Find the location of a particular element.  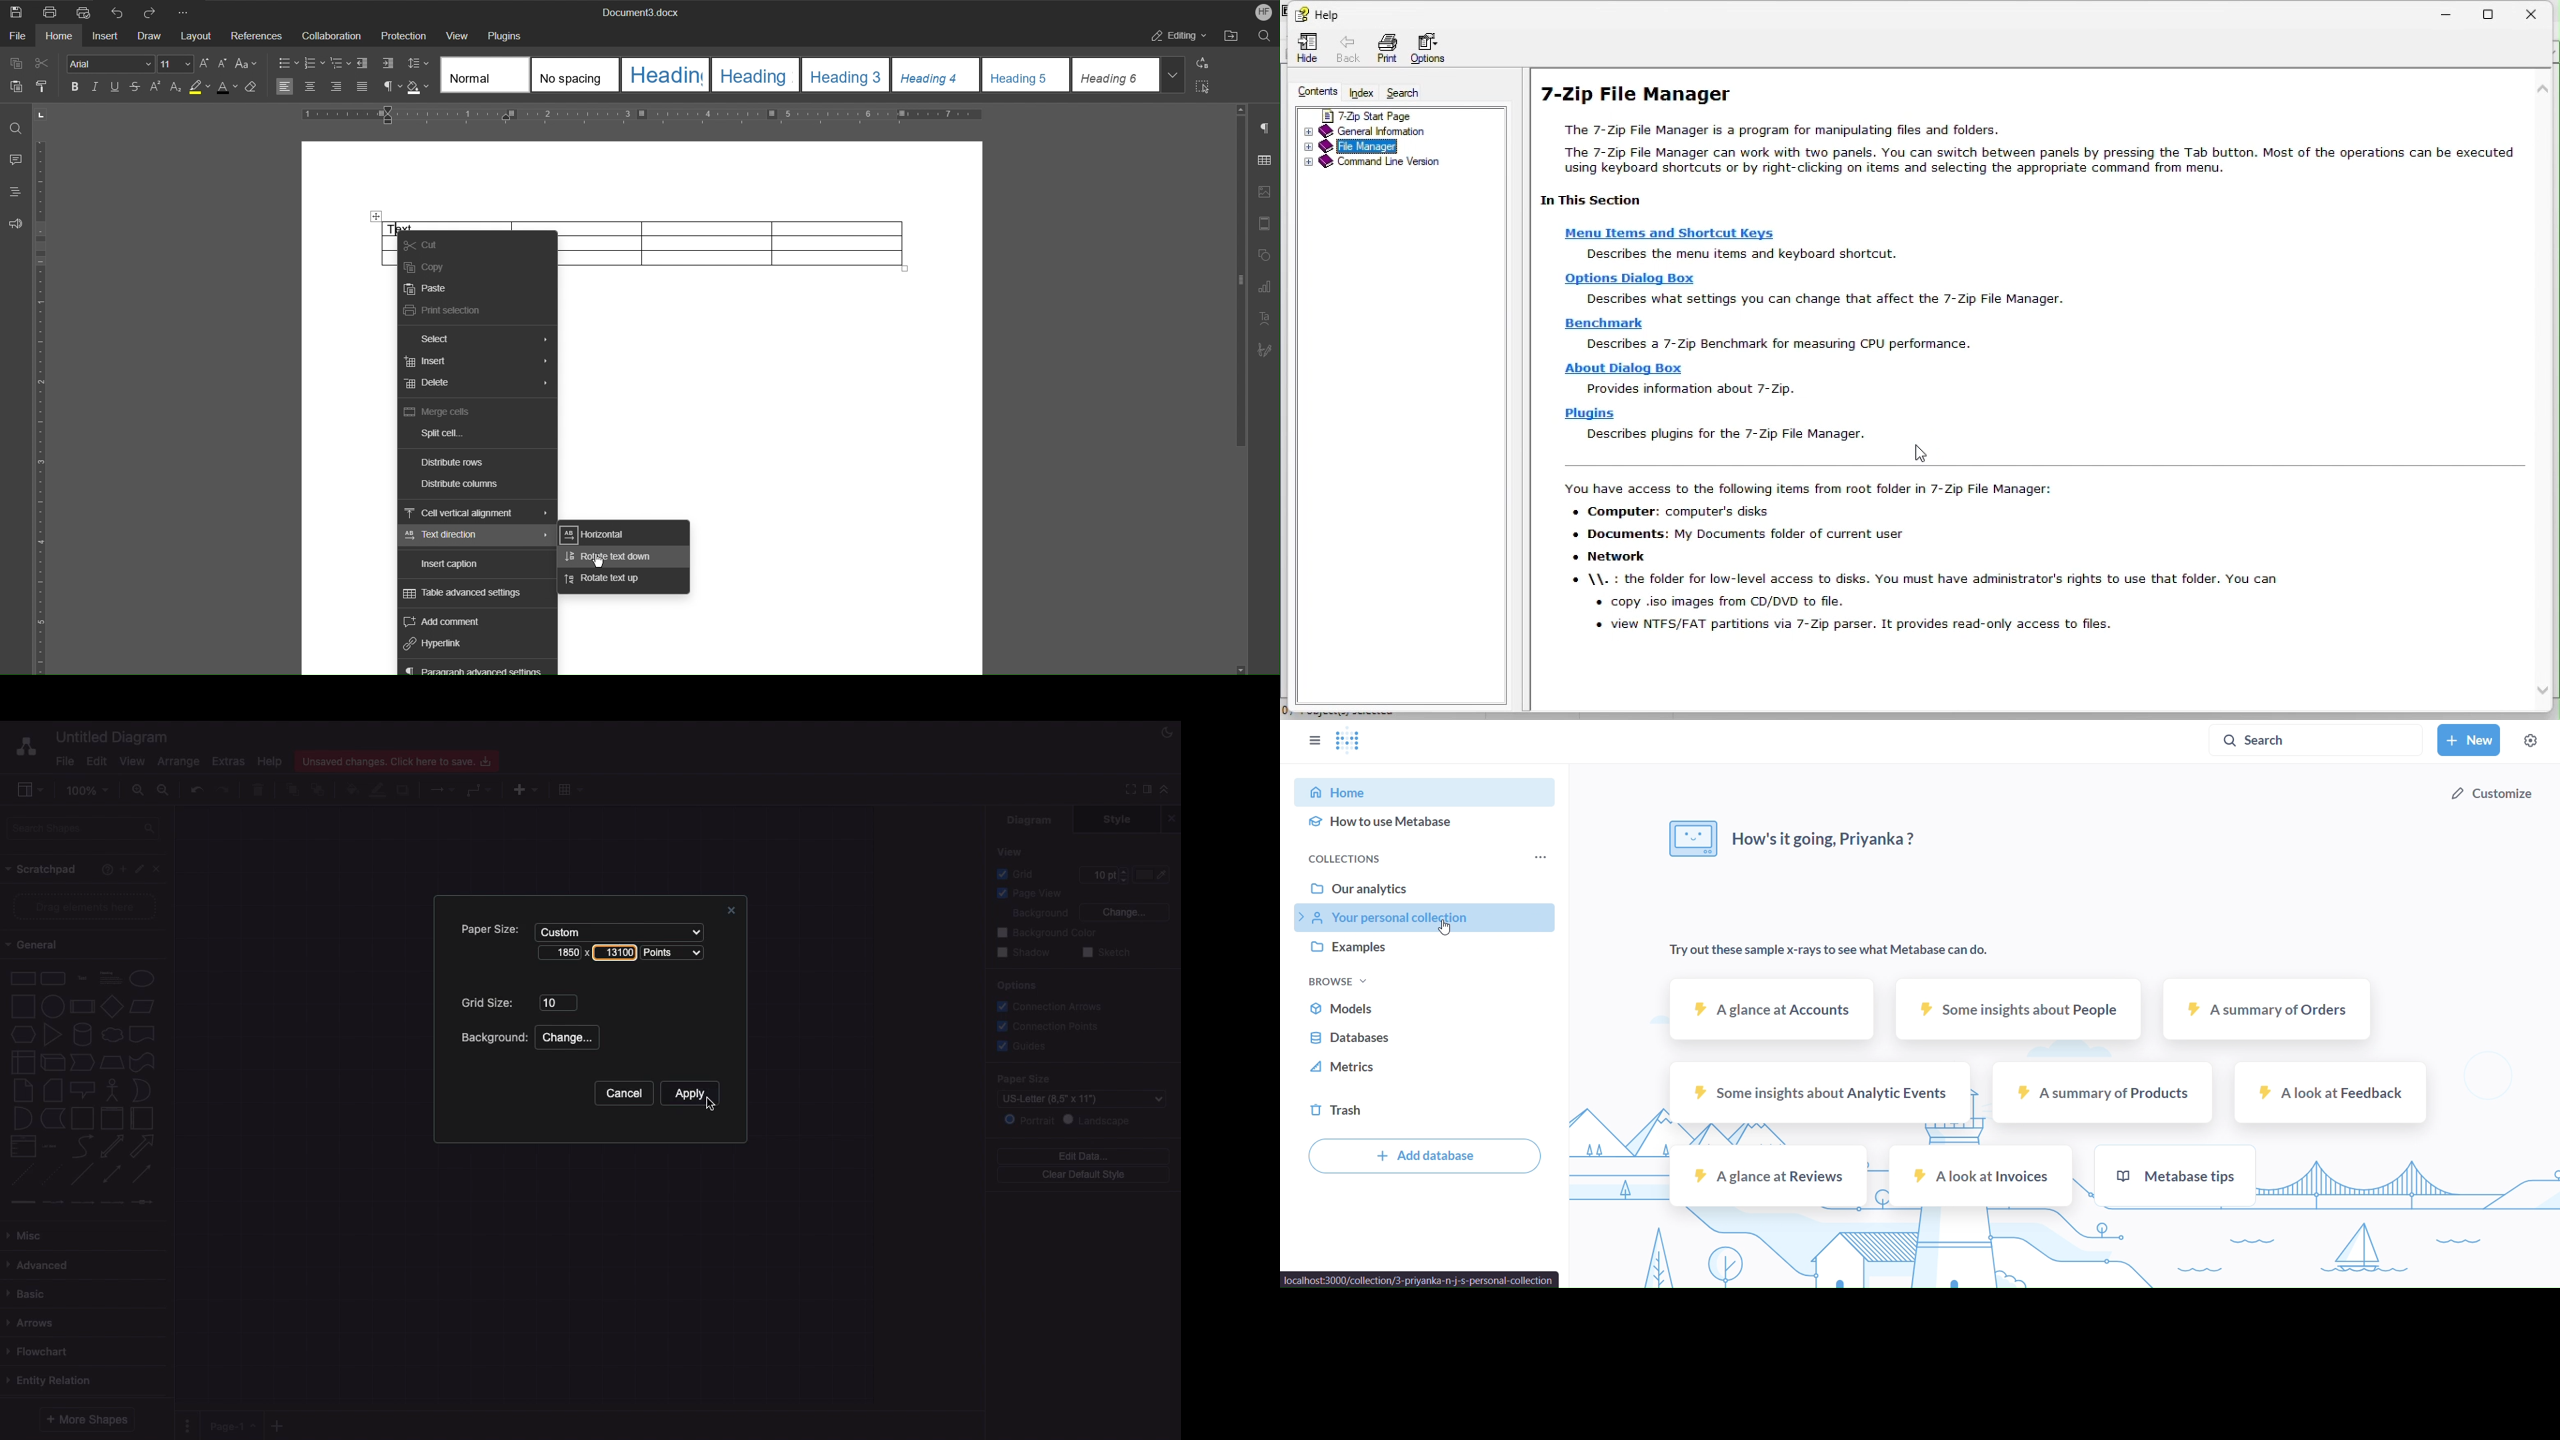

Headings is located at coordinates (15, 192).